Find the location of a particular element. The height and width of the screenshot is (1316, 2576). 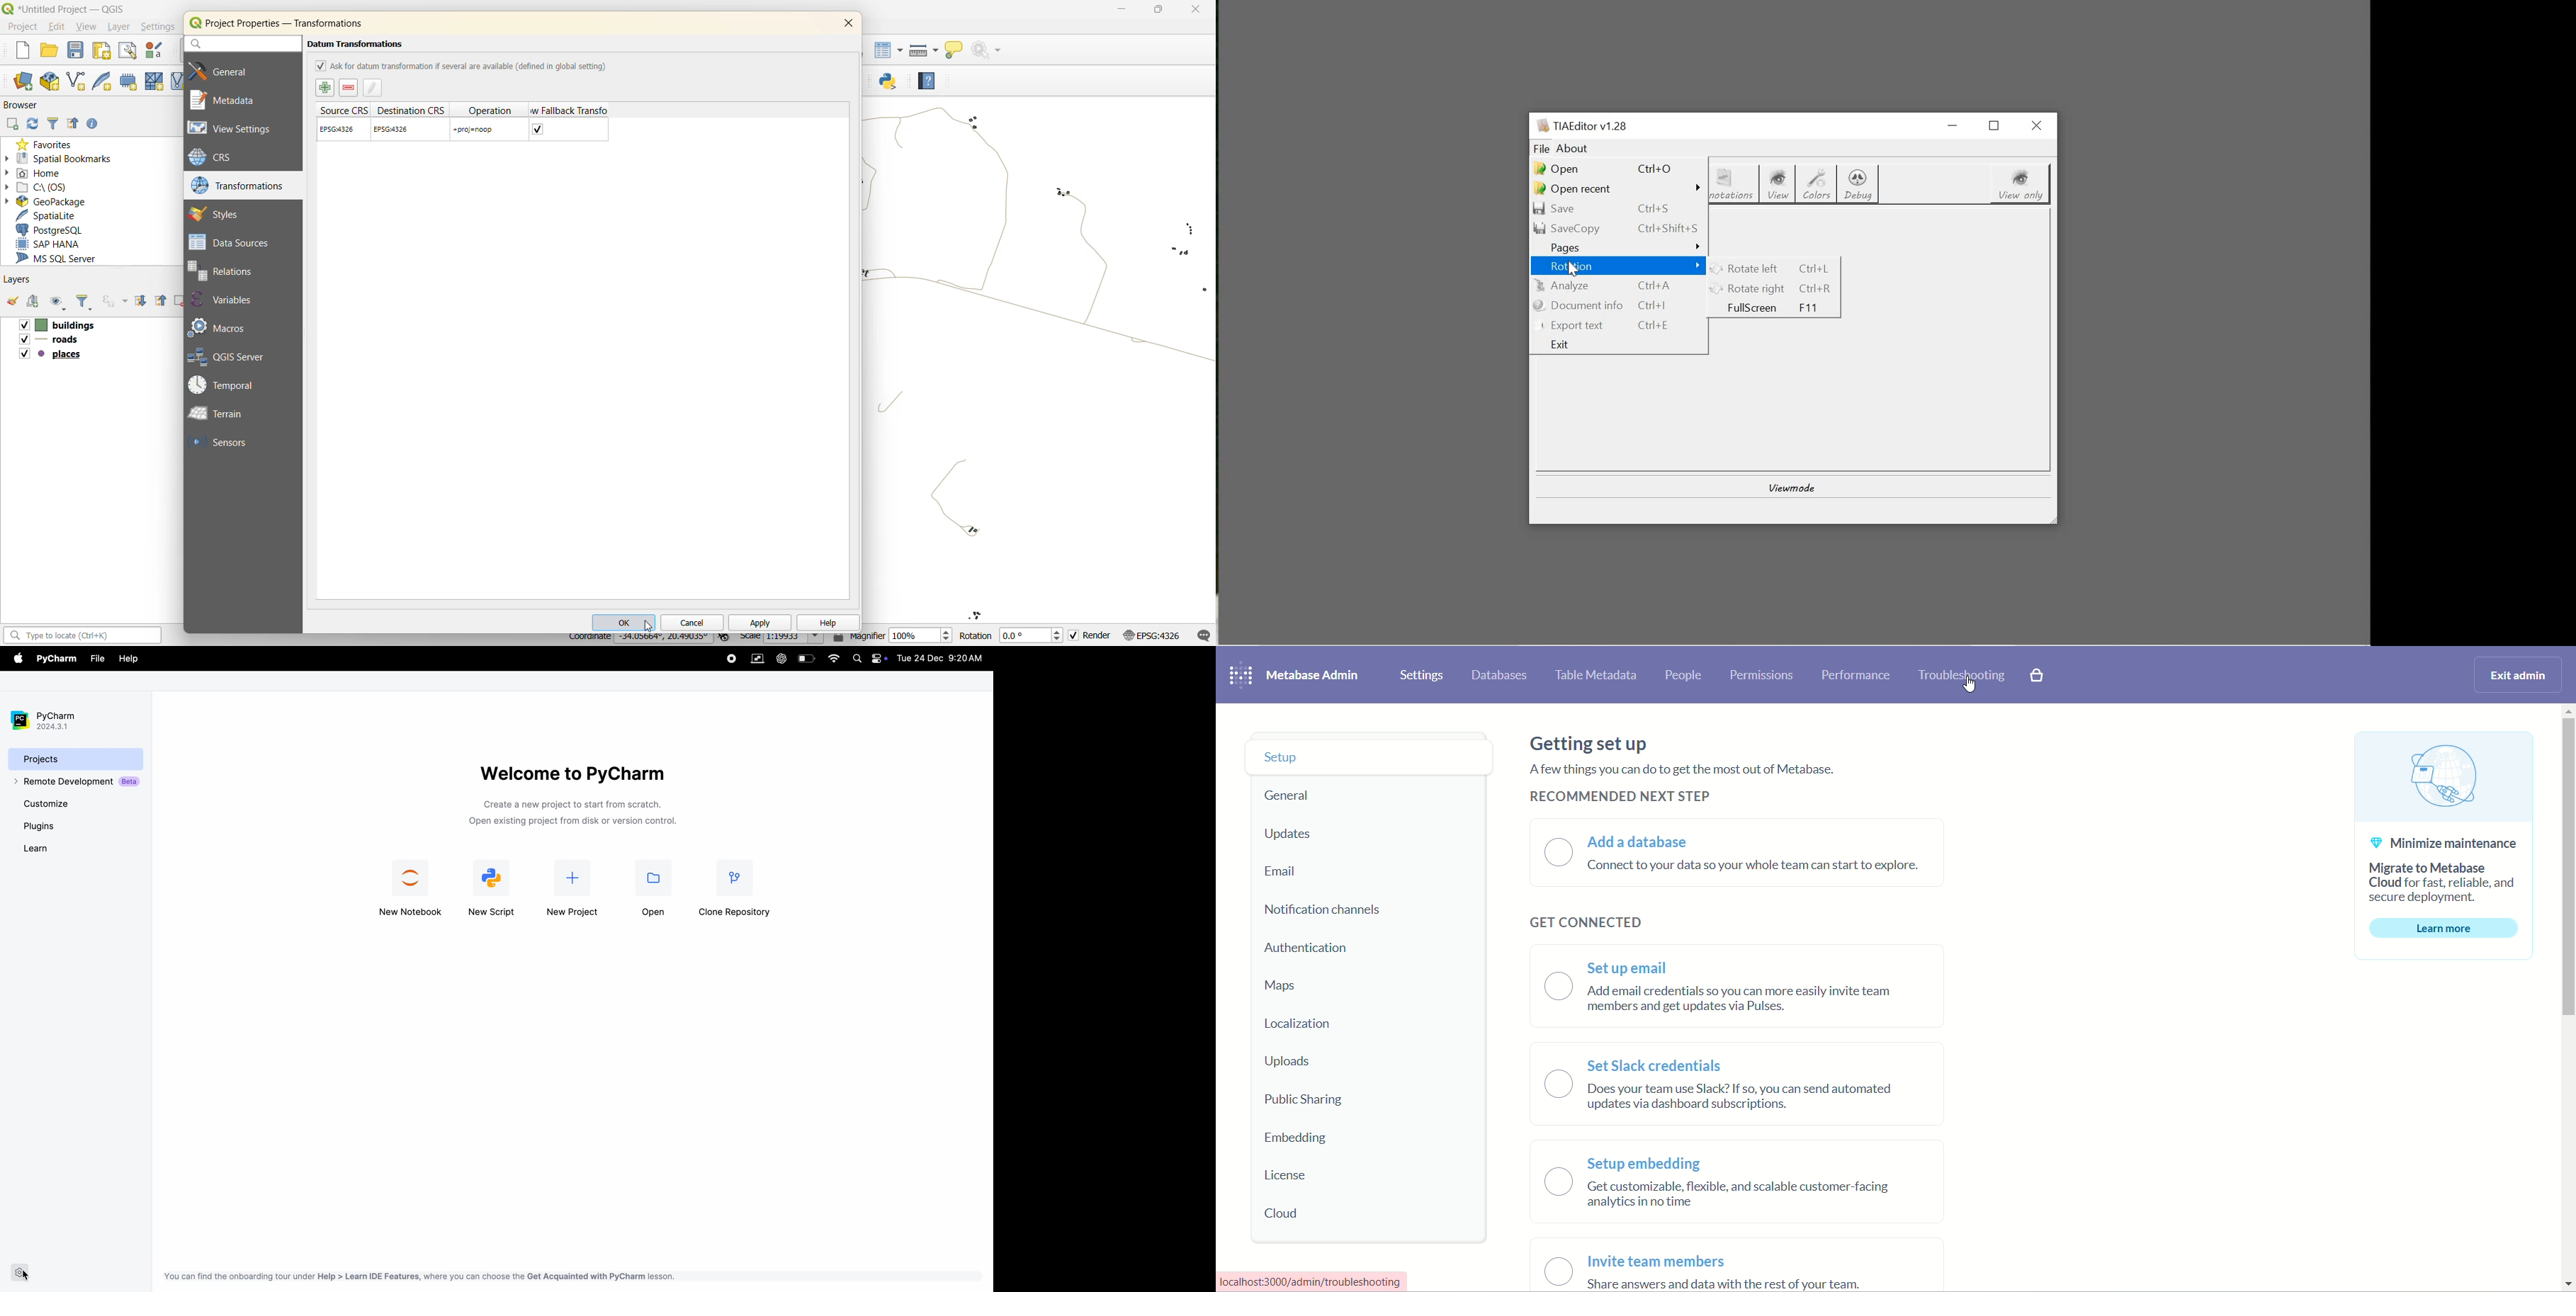

save is located at coordinates (76, 51).